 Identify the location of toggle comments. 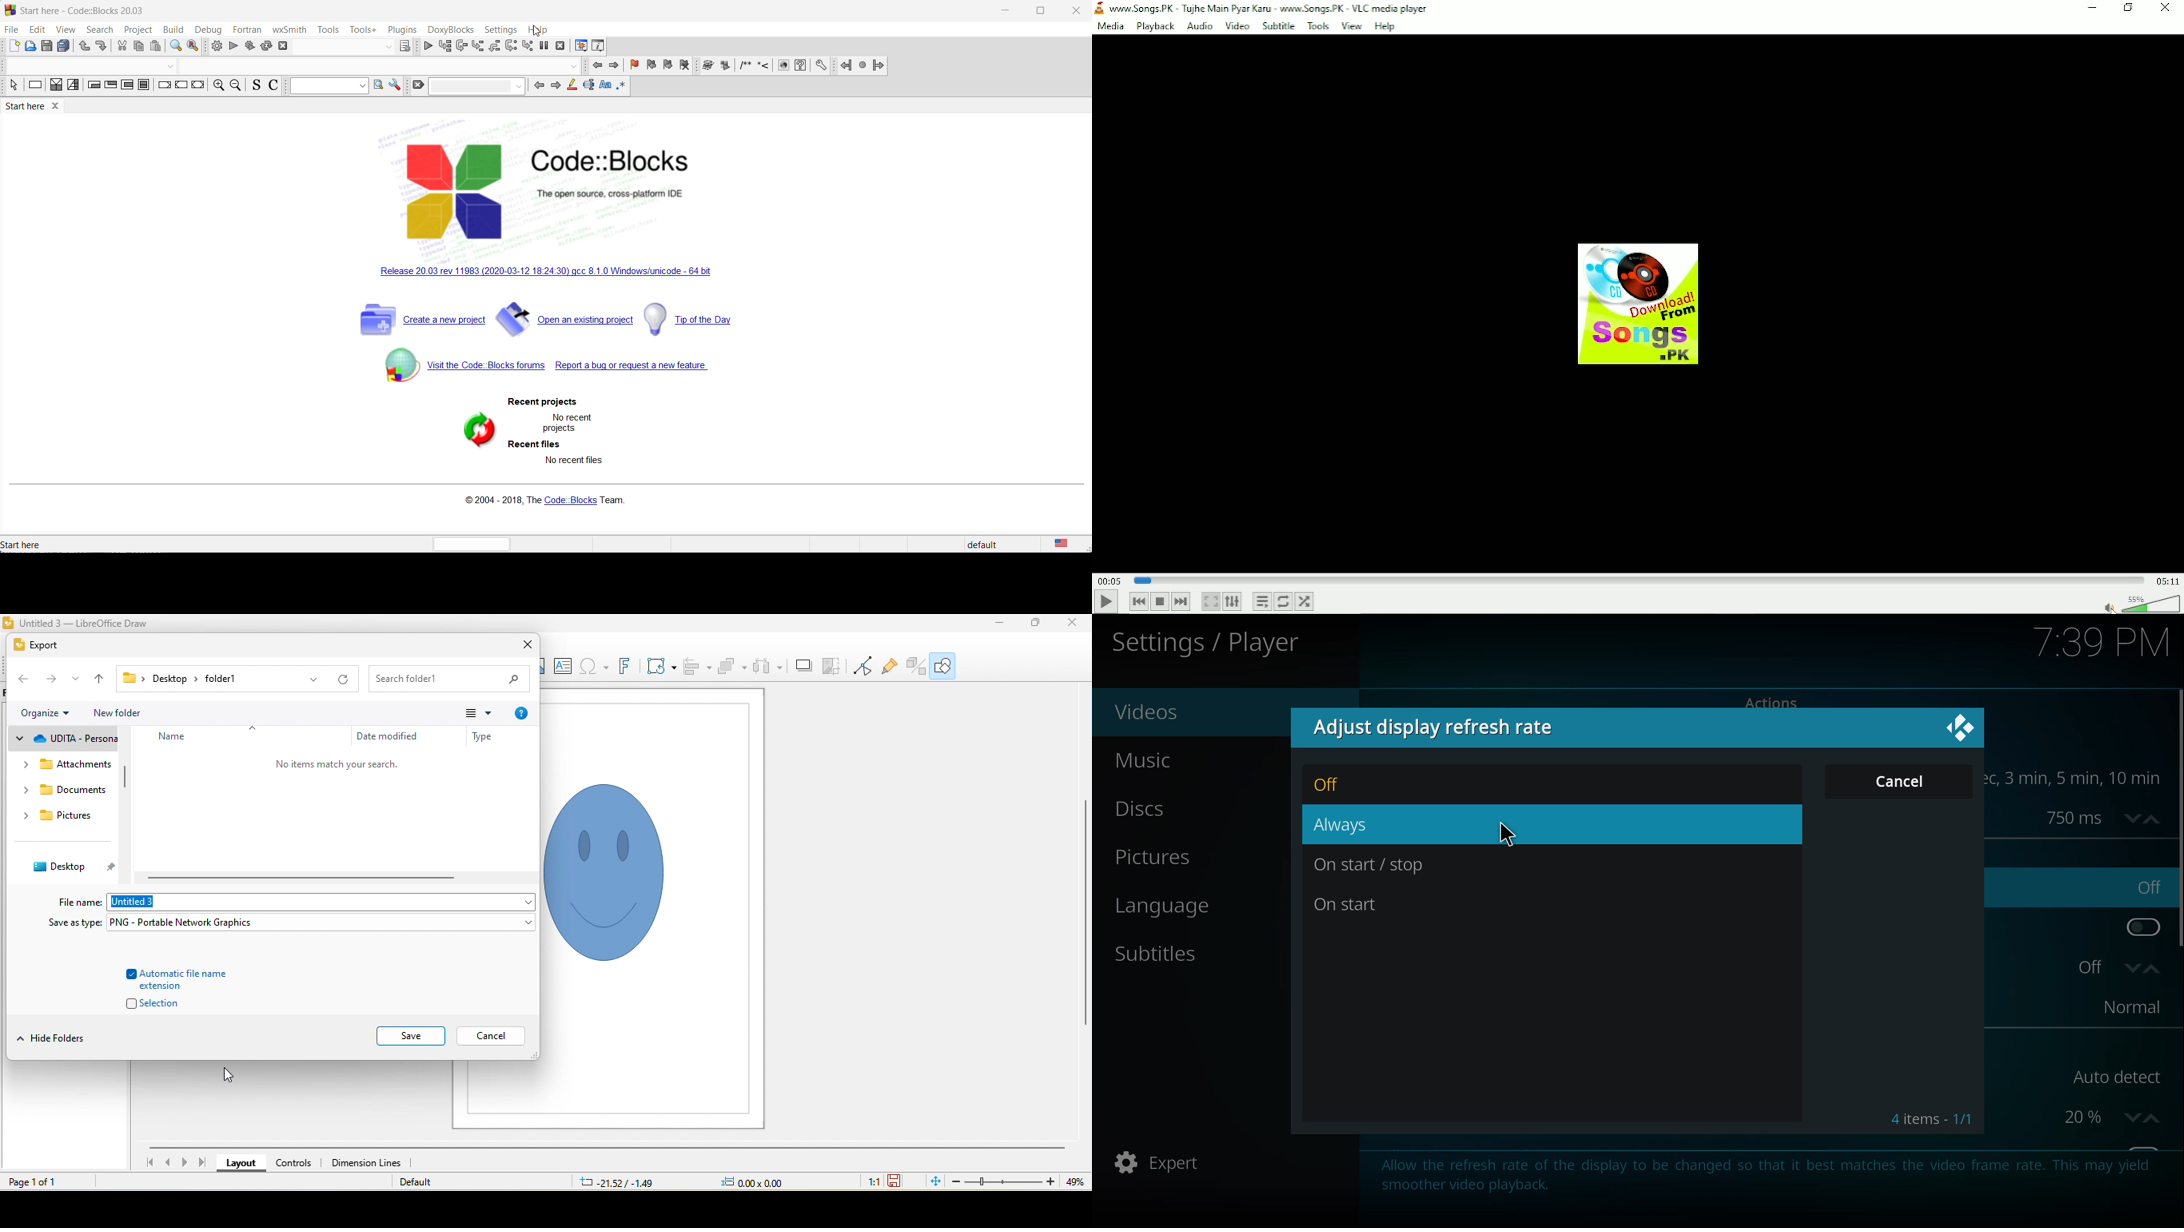
(272, 87).